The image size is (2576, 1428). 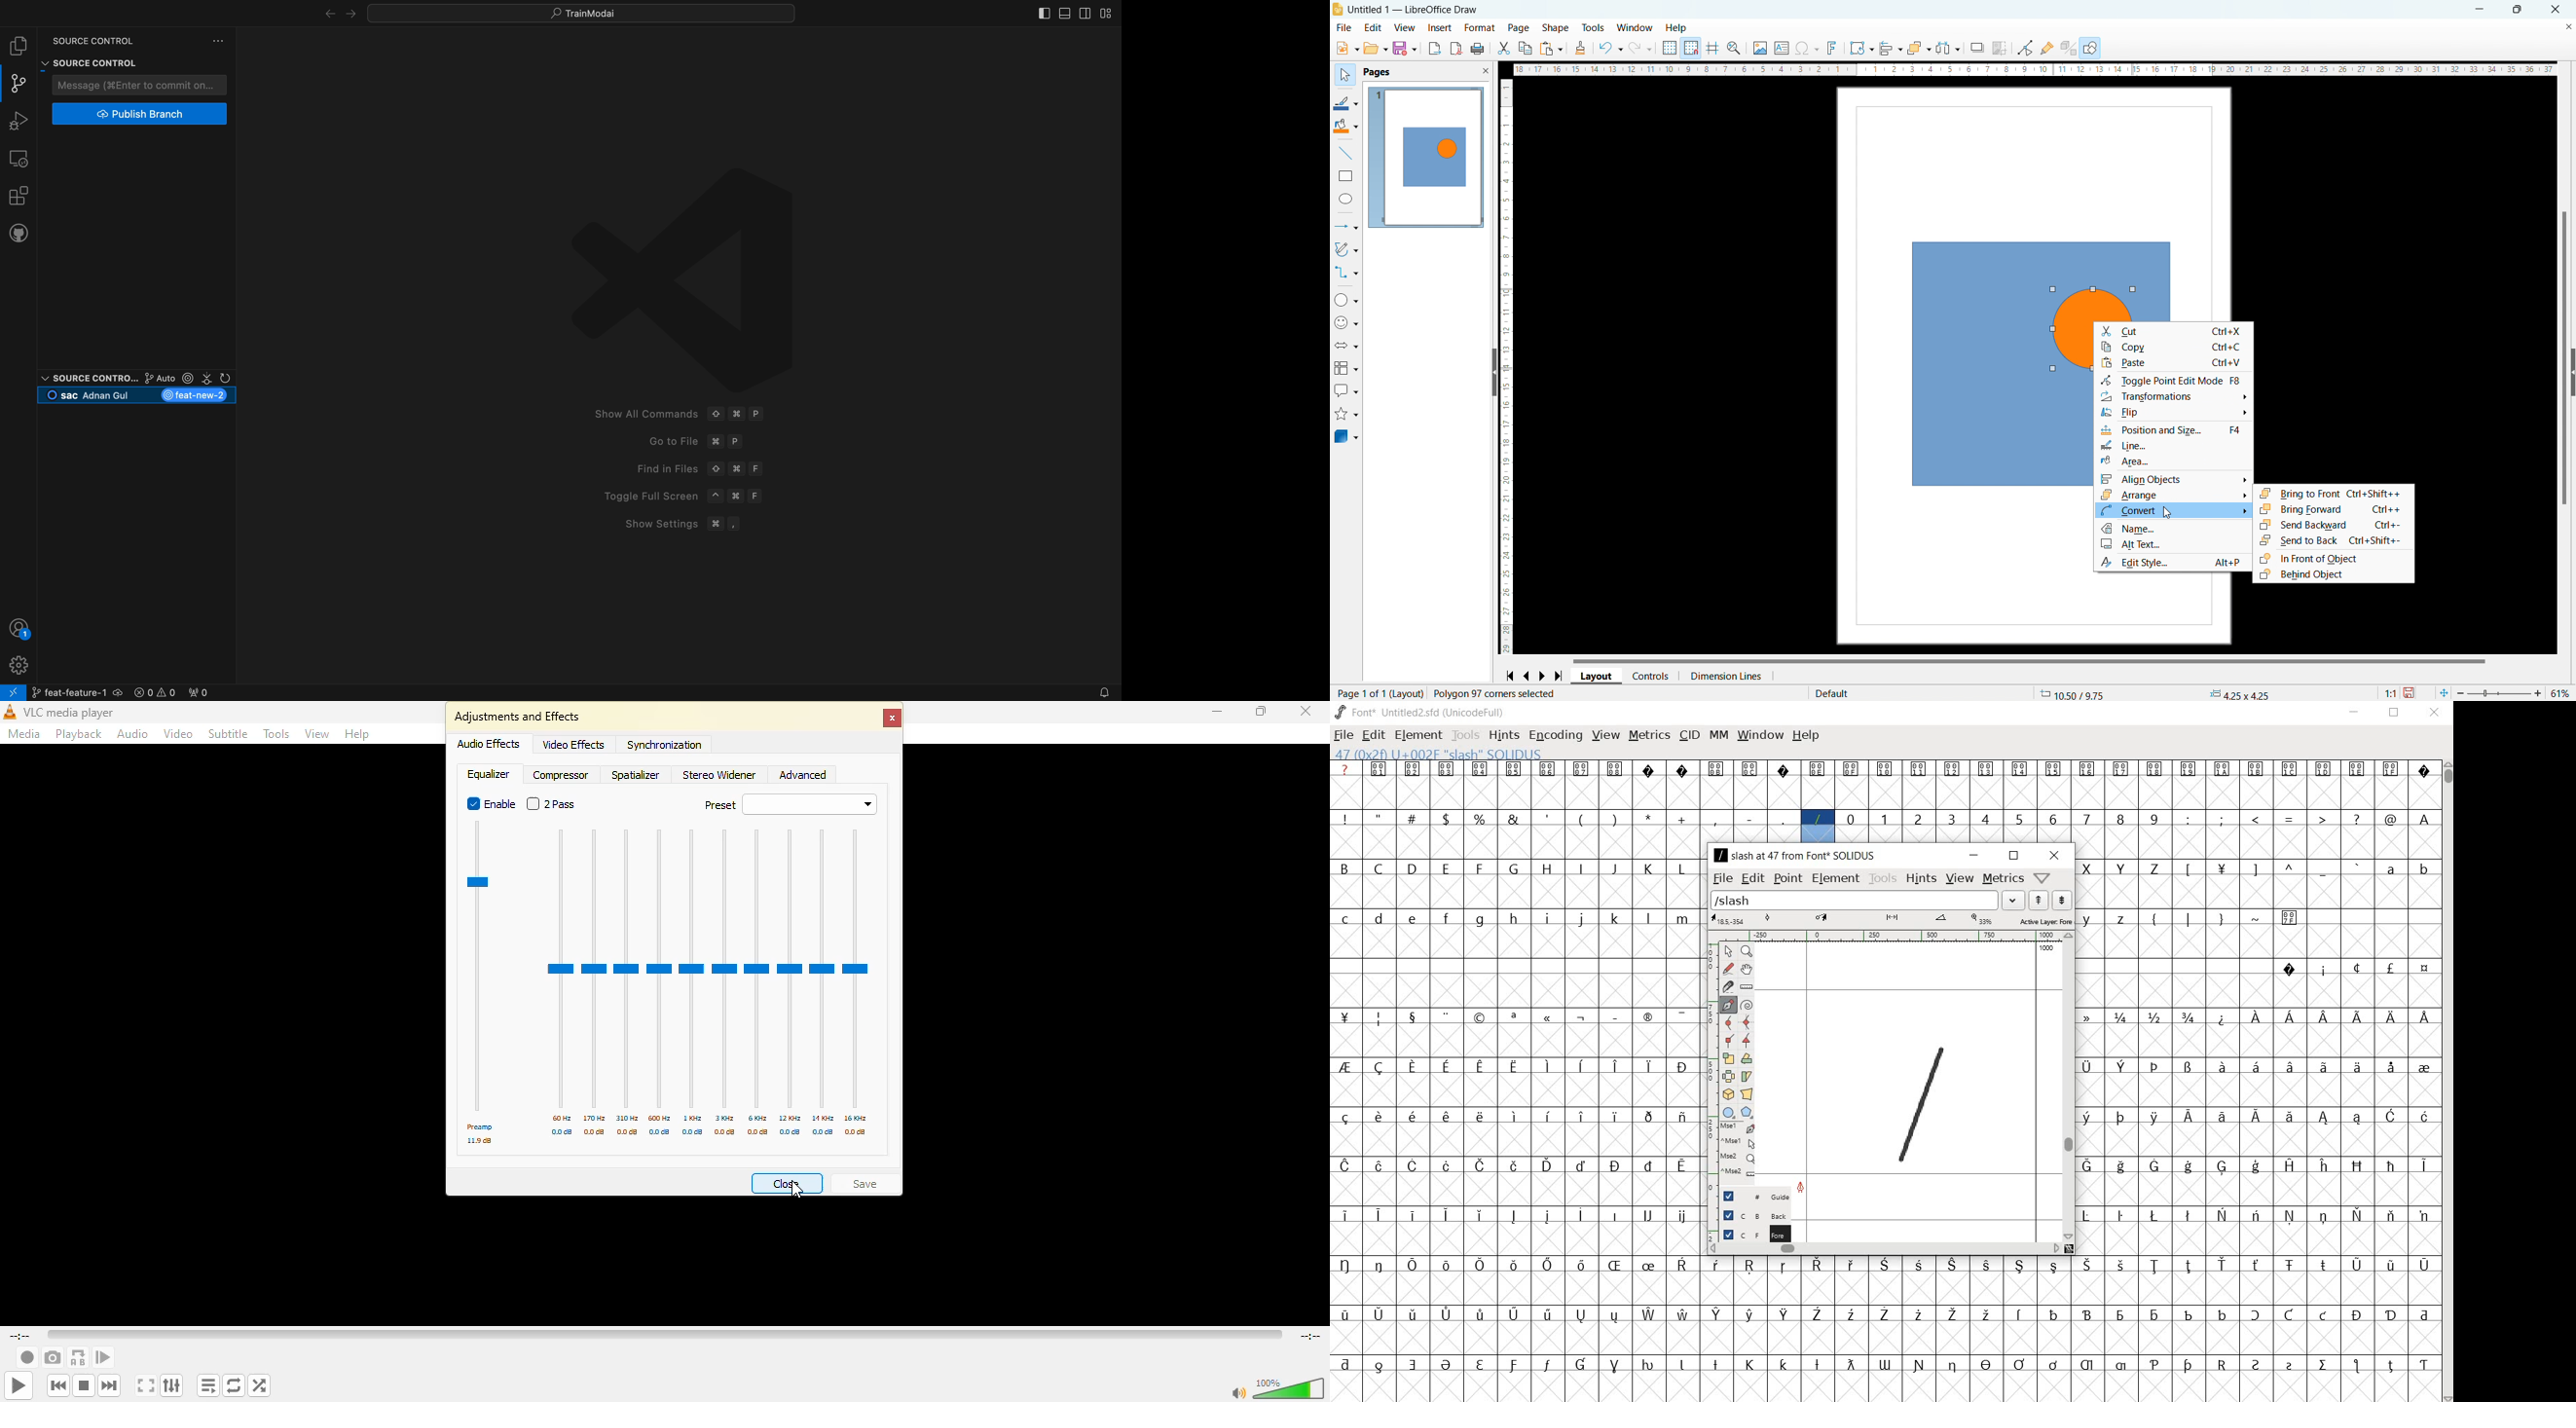 I want to click on Position and style, so click(x=2174, y=429).